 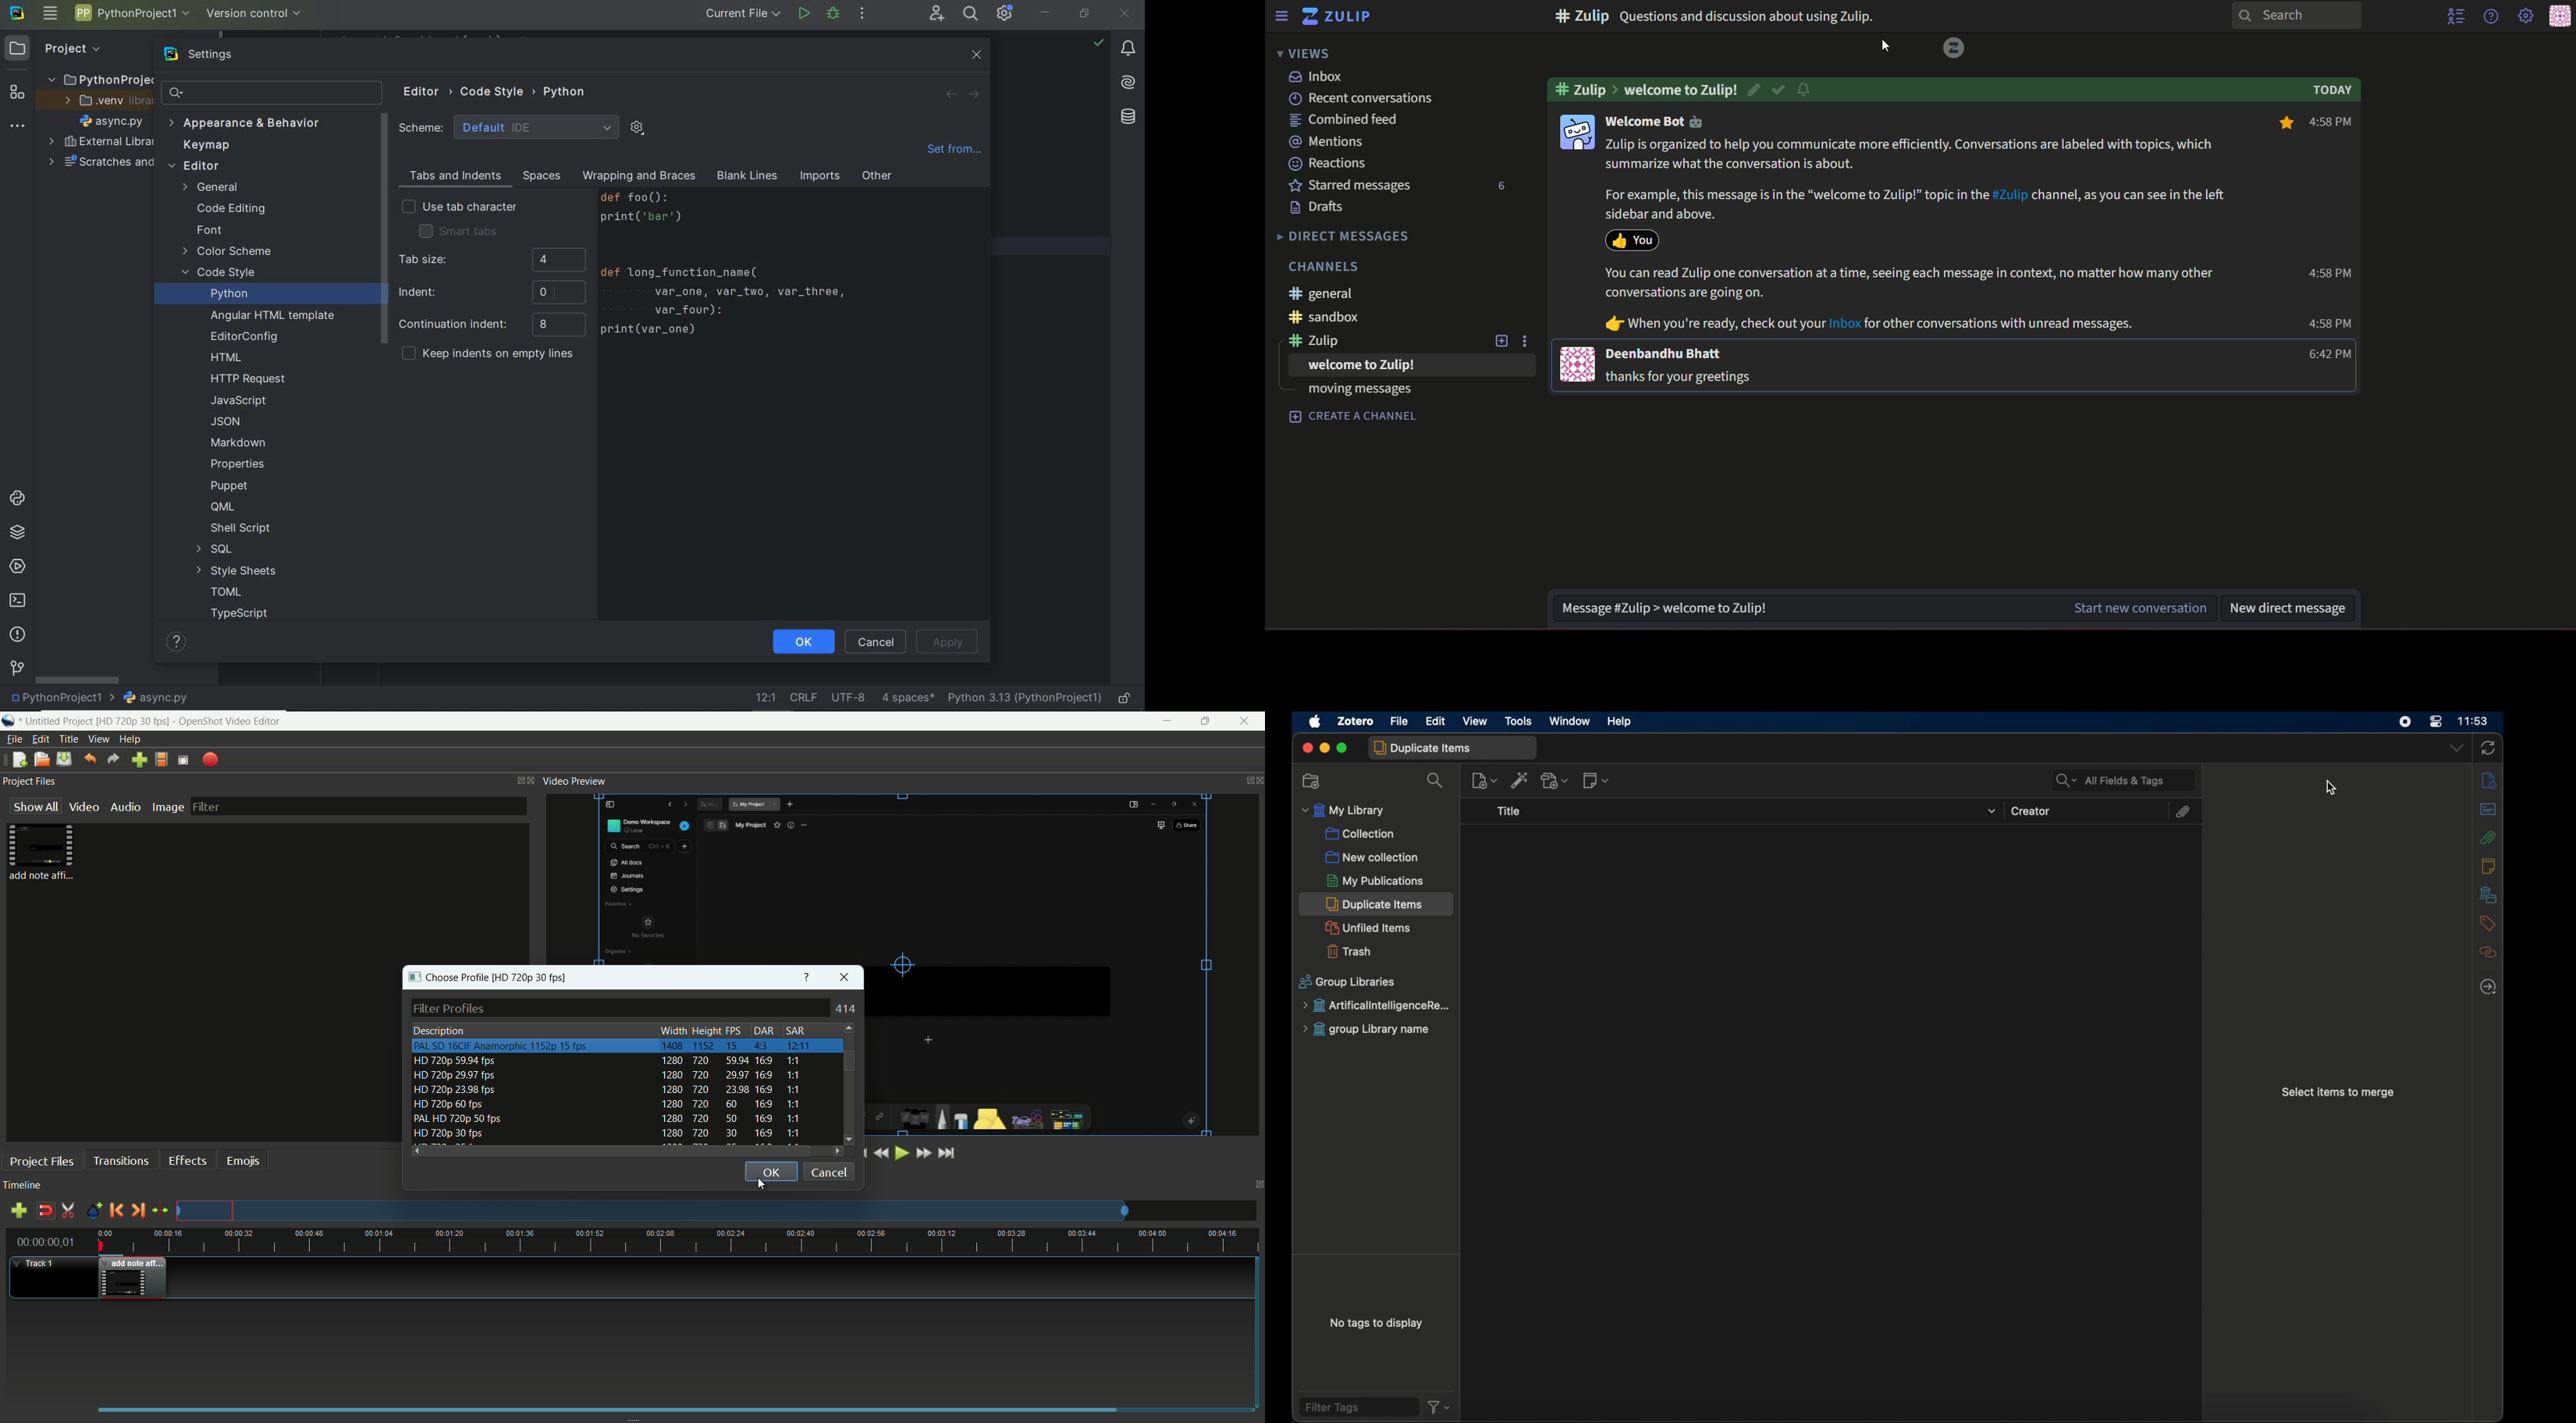 I want to click on scrollbar, so click(x=76, y=680).